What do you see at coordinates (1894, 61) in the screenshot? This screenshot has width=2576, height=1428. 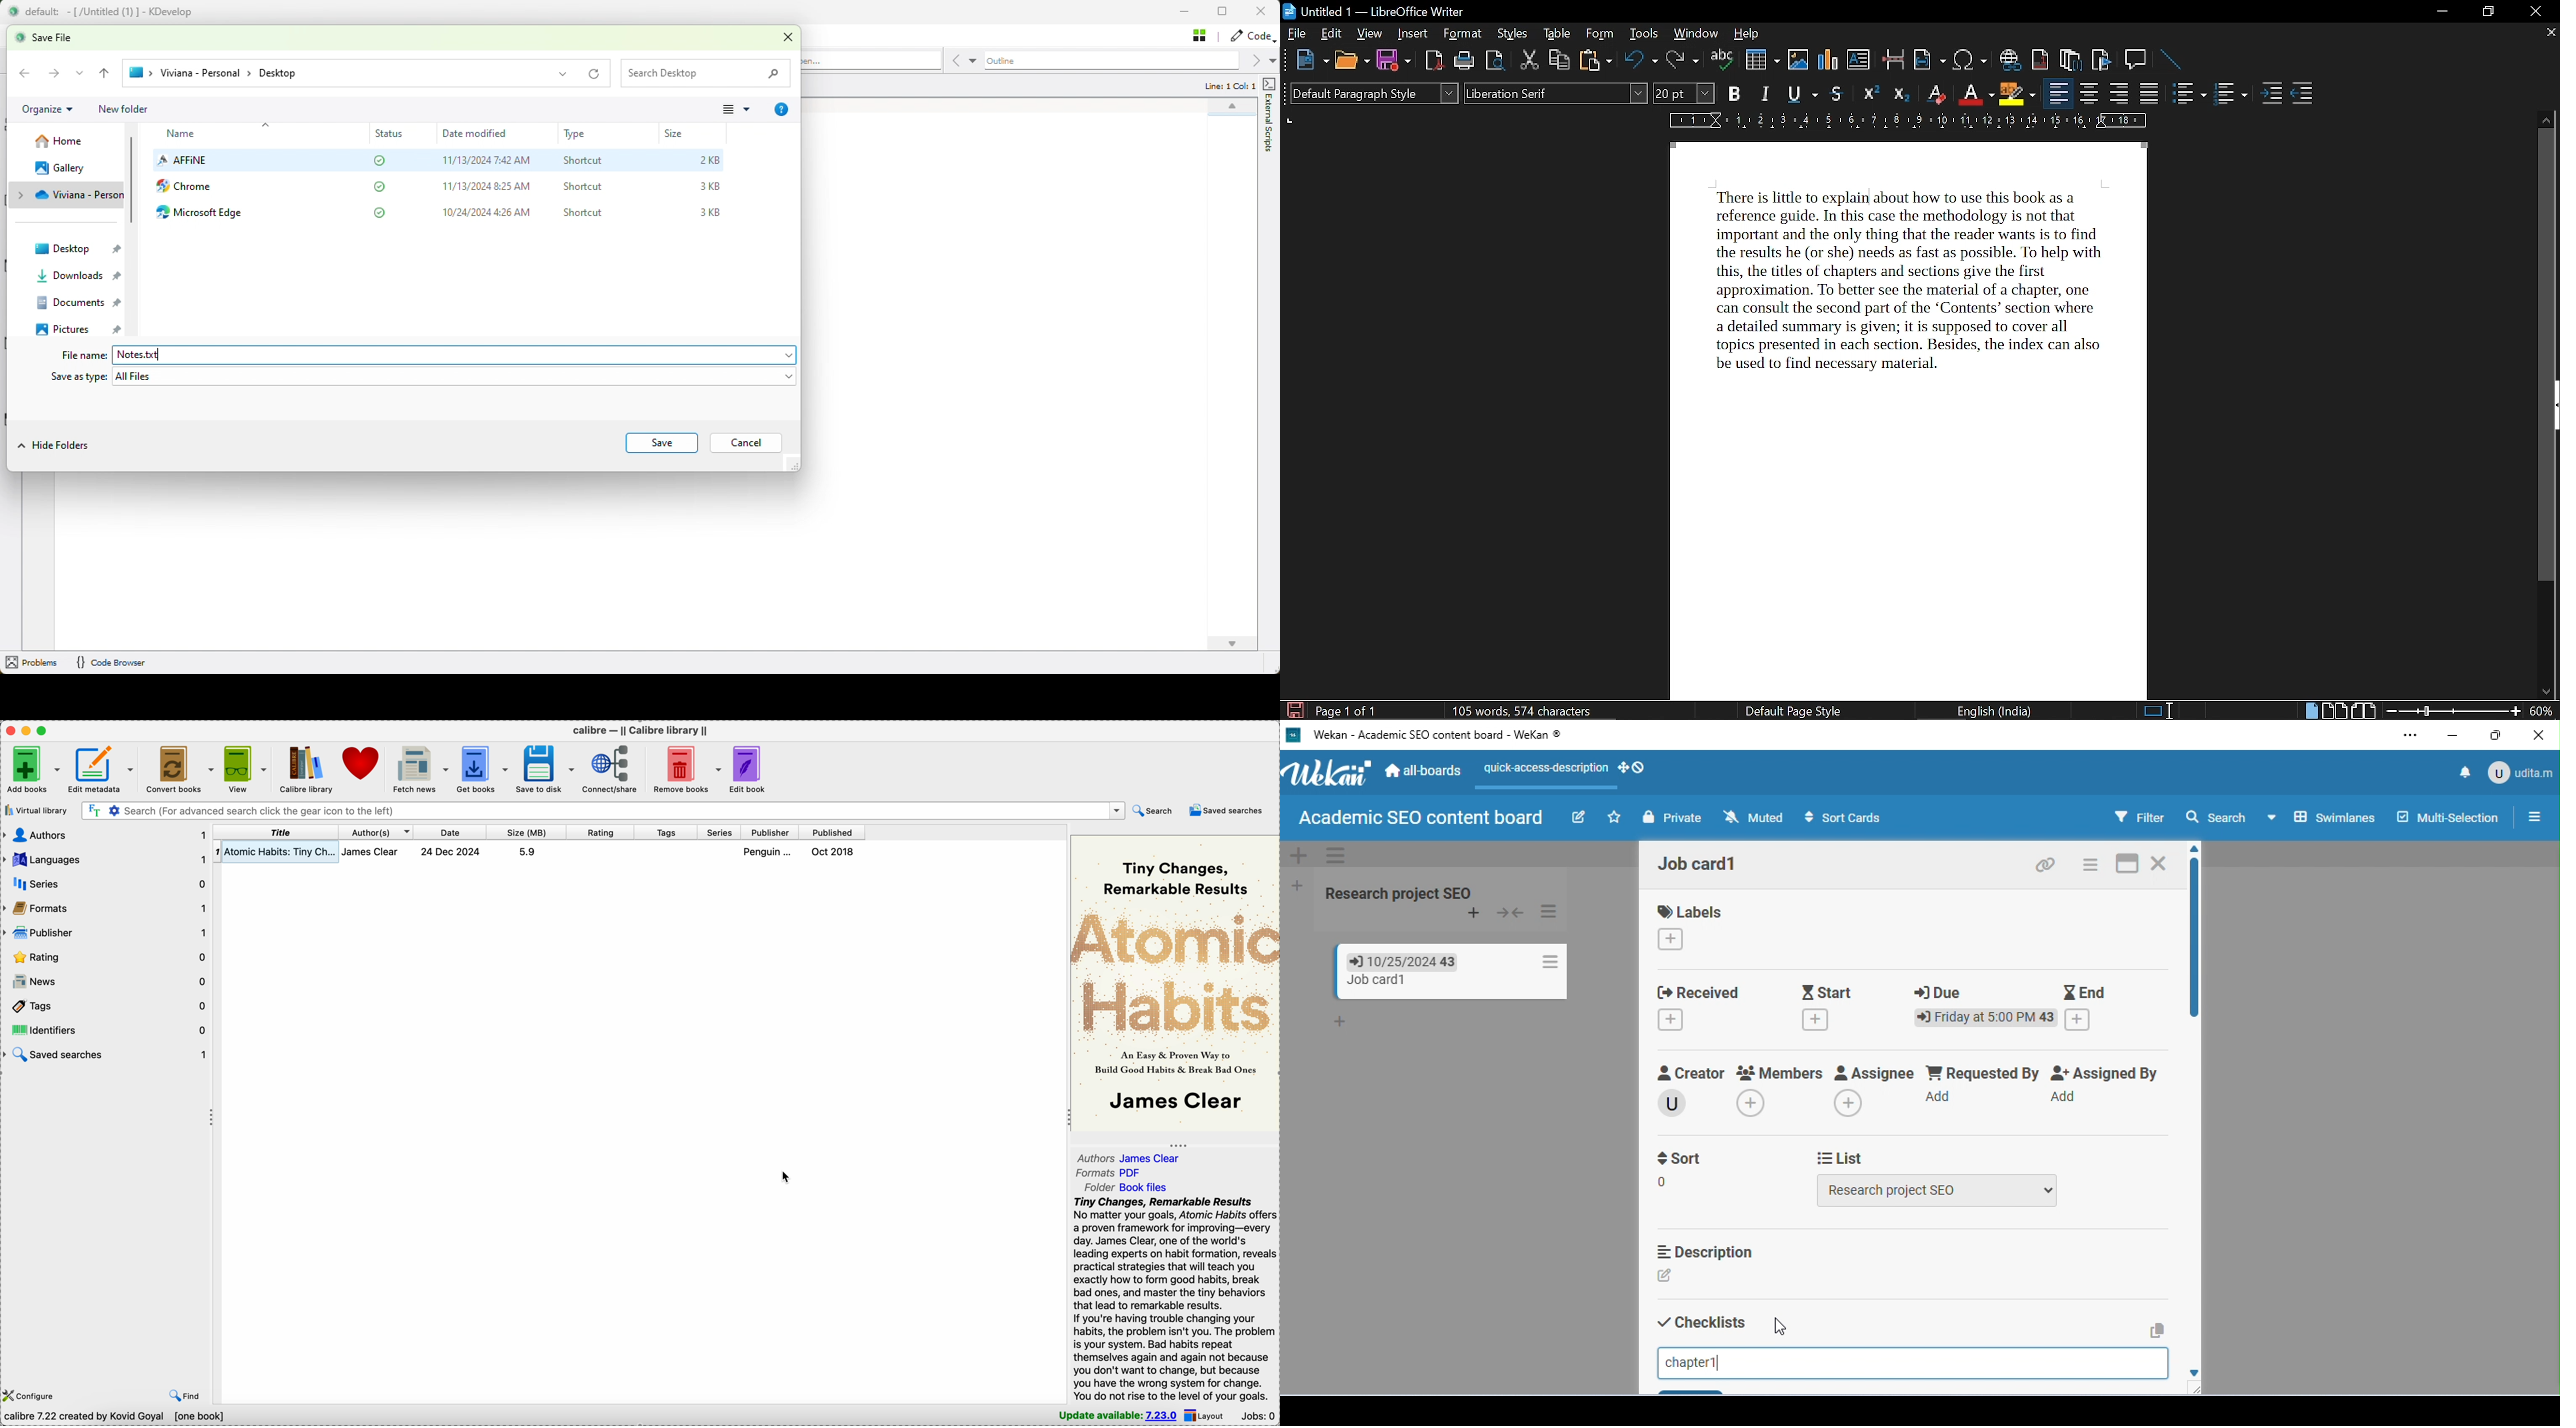 I see `insert page break` at bounding box center [1894, 61].